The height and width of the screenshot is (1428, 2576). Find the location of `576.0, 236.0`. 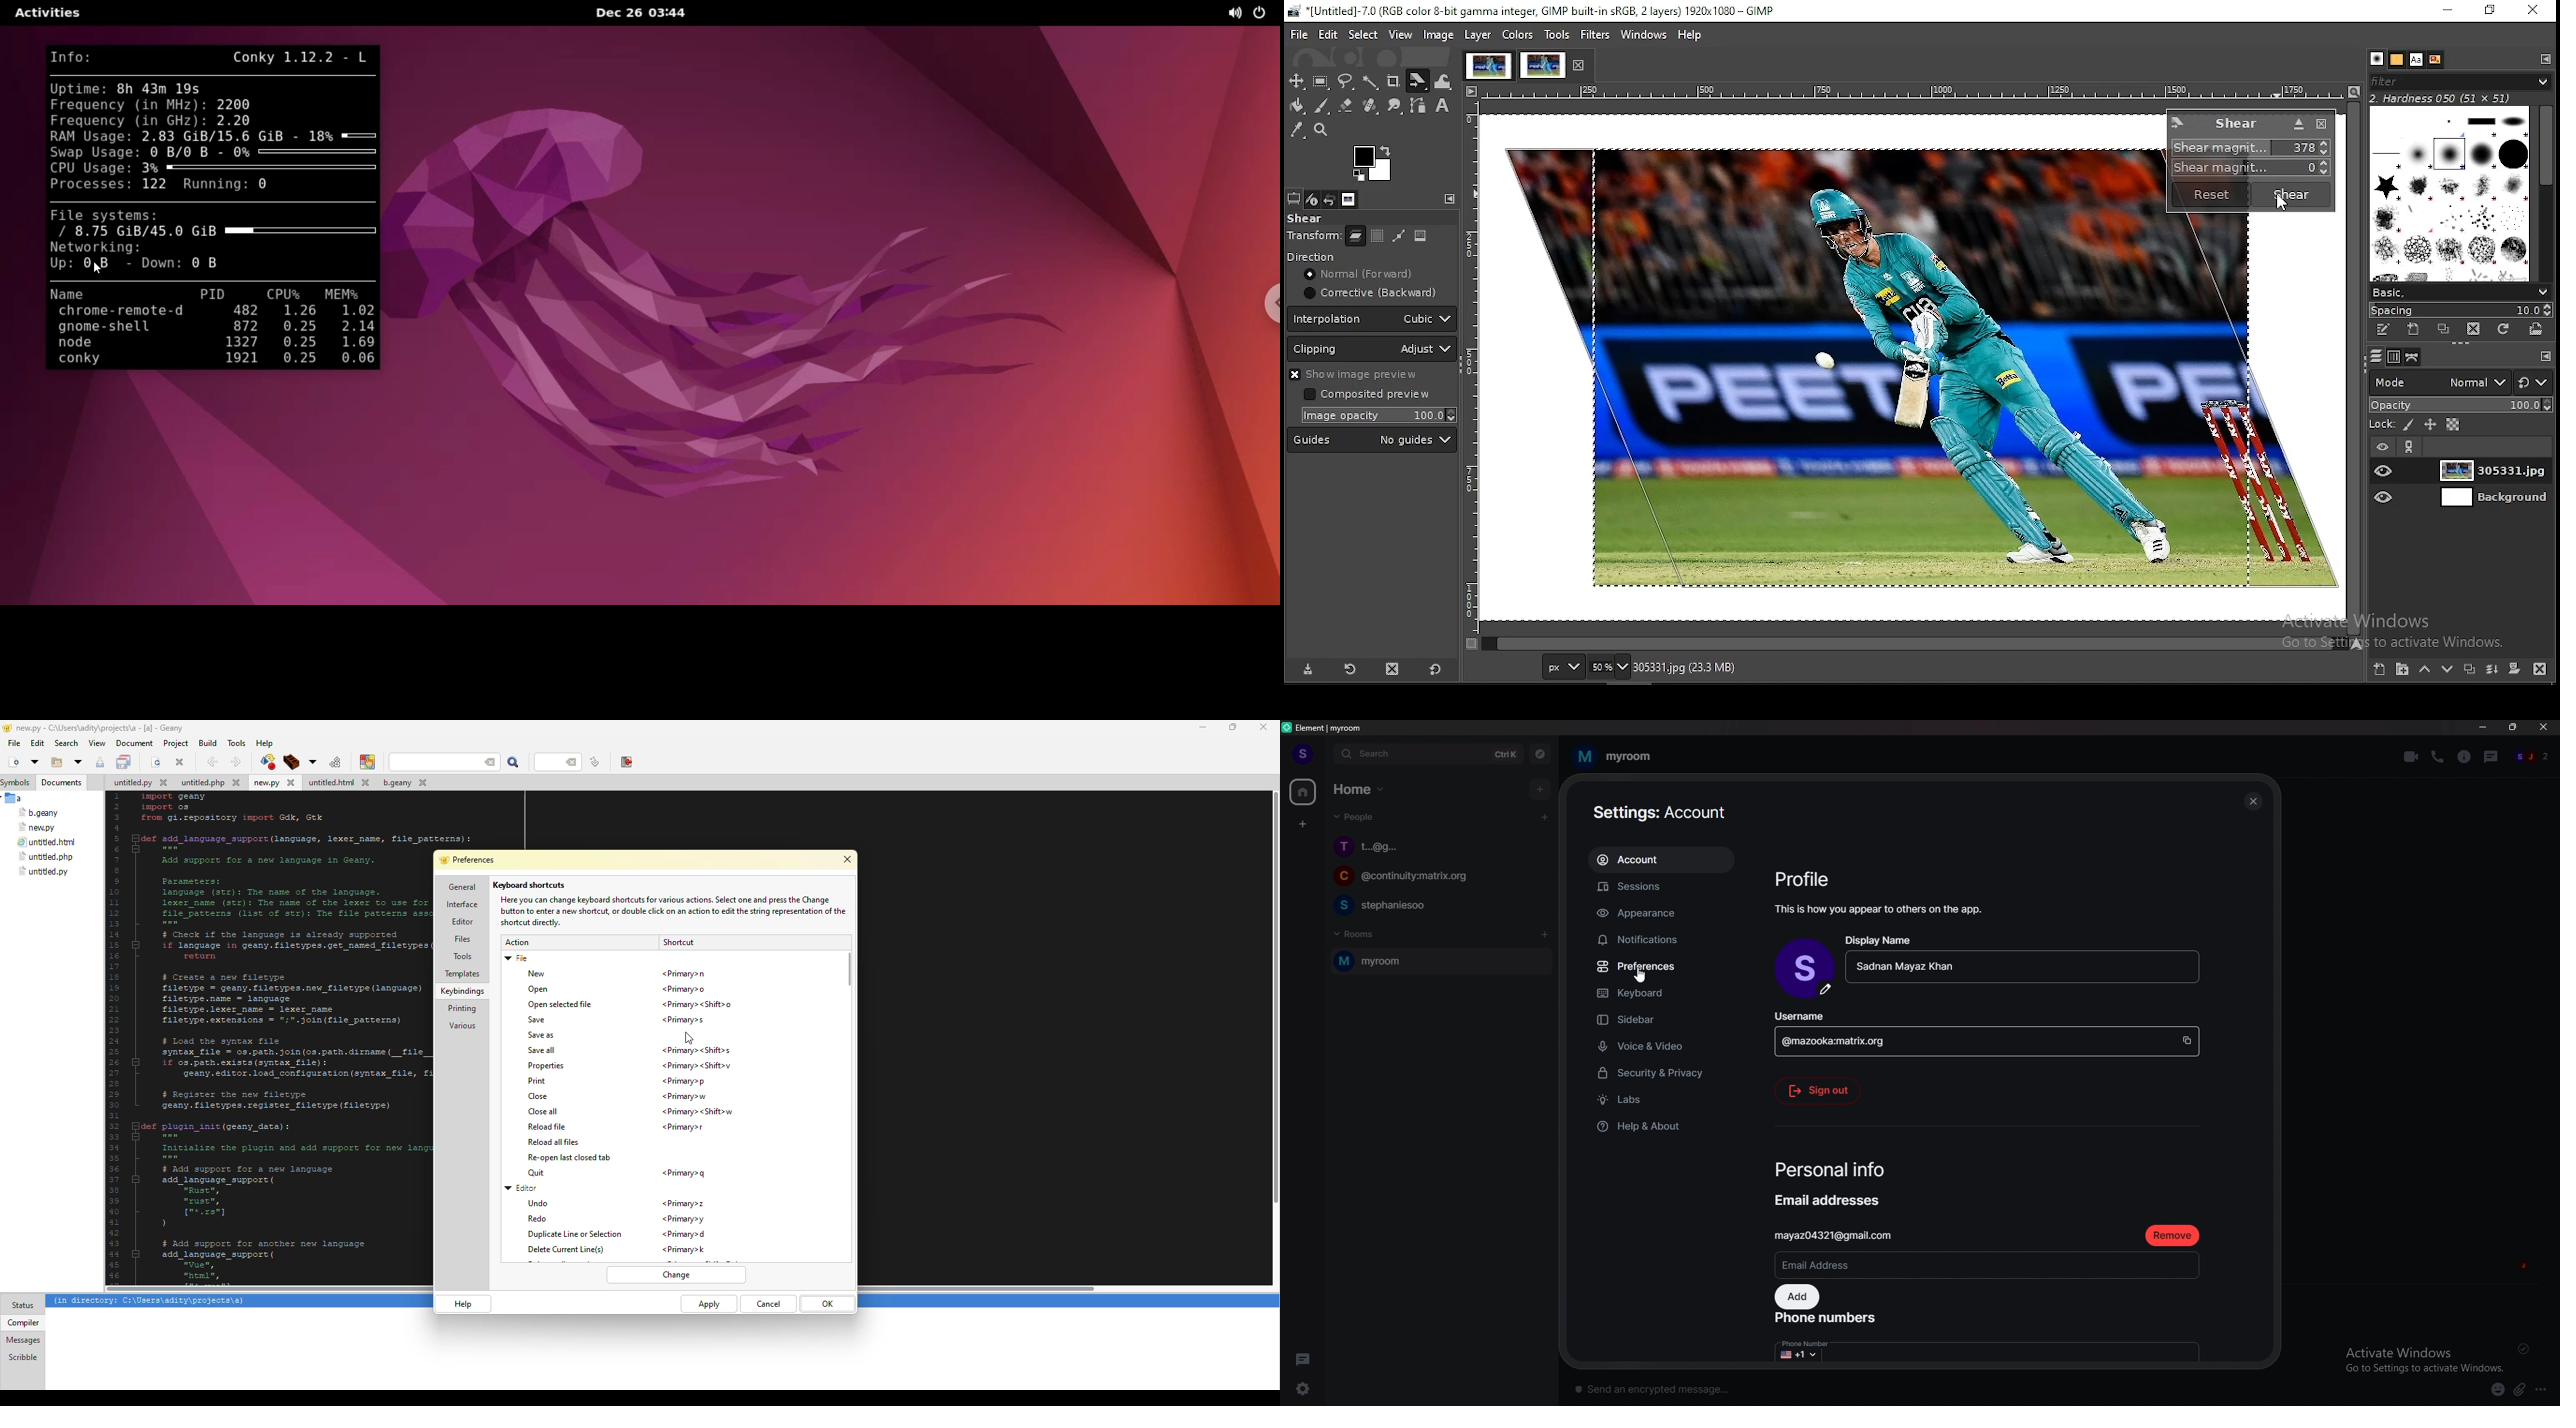

576.0, 236.0 is located at coordinates (1503, 666).